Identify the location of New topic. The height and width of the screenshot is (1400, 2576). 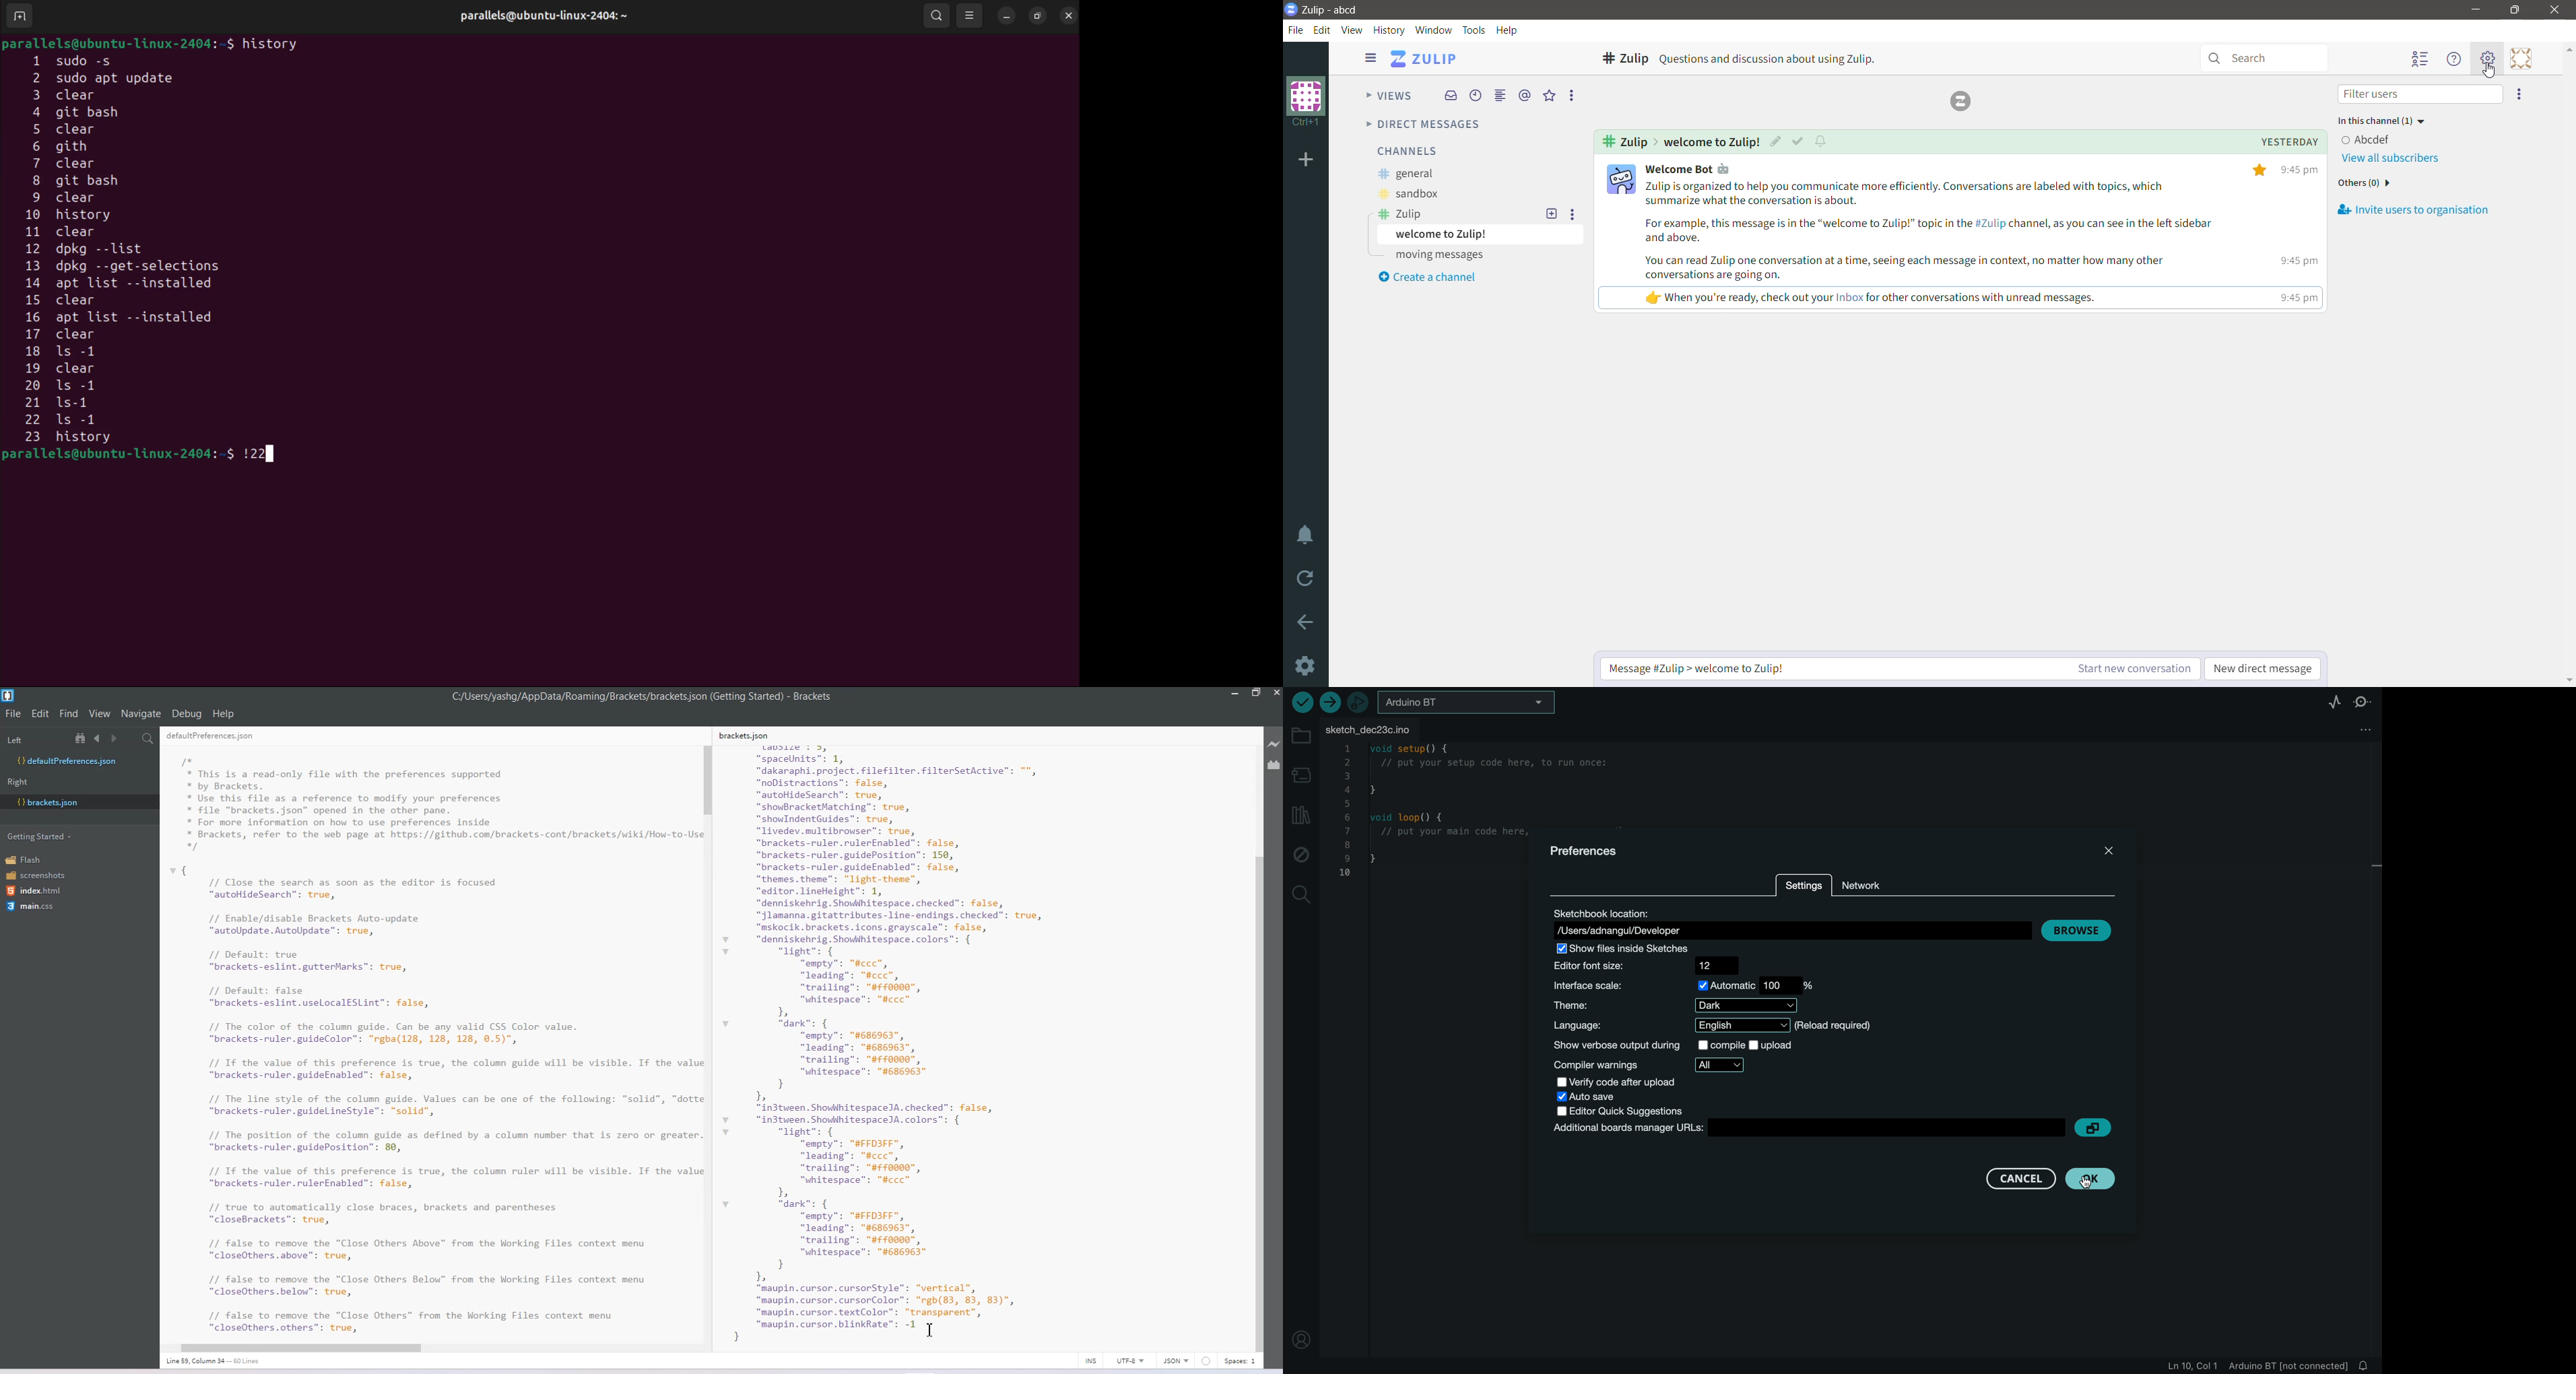
(1551, 214).